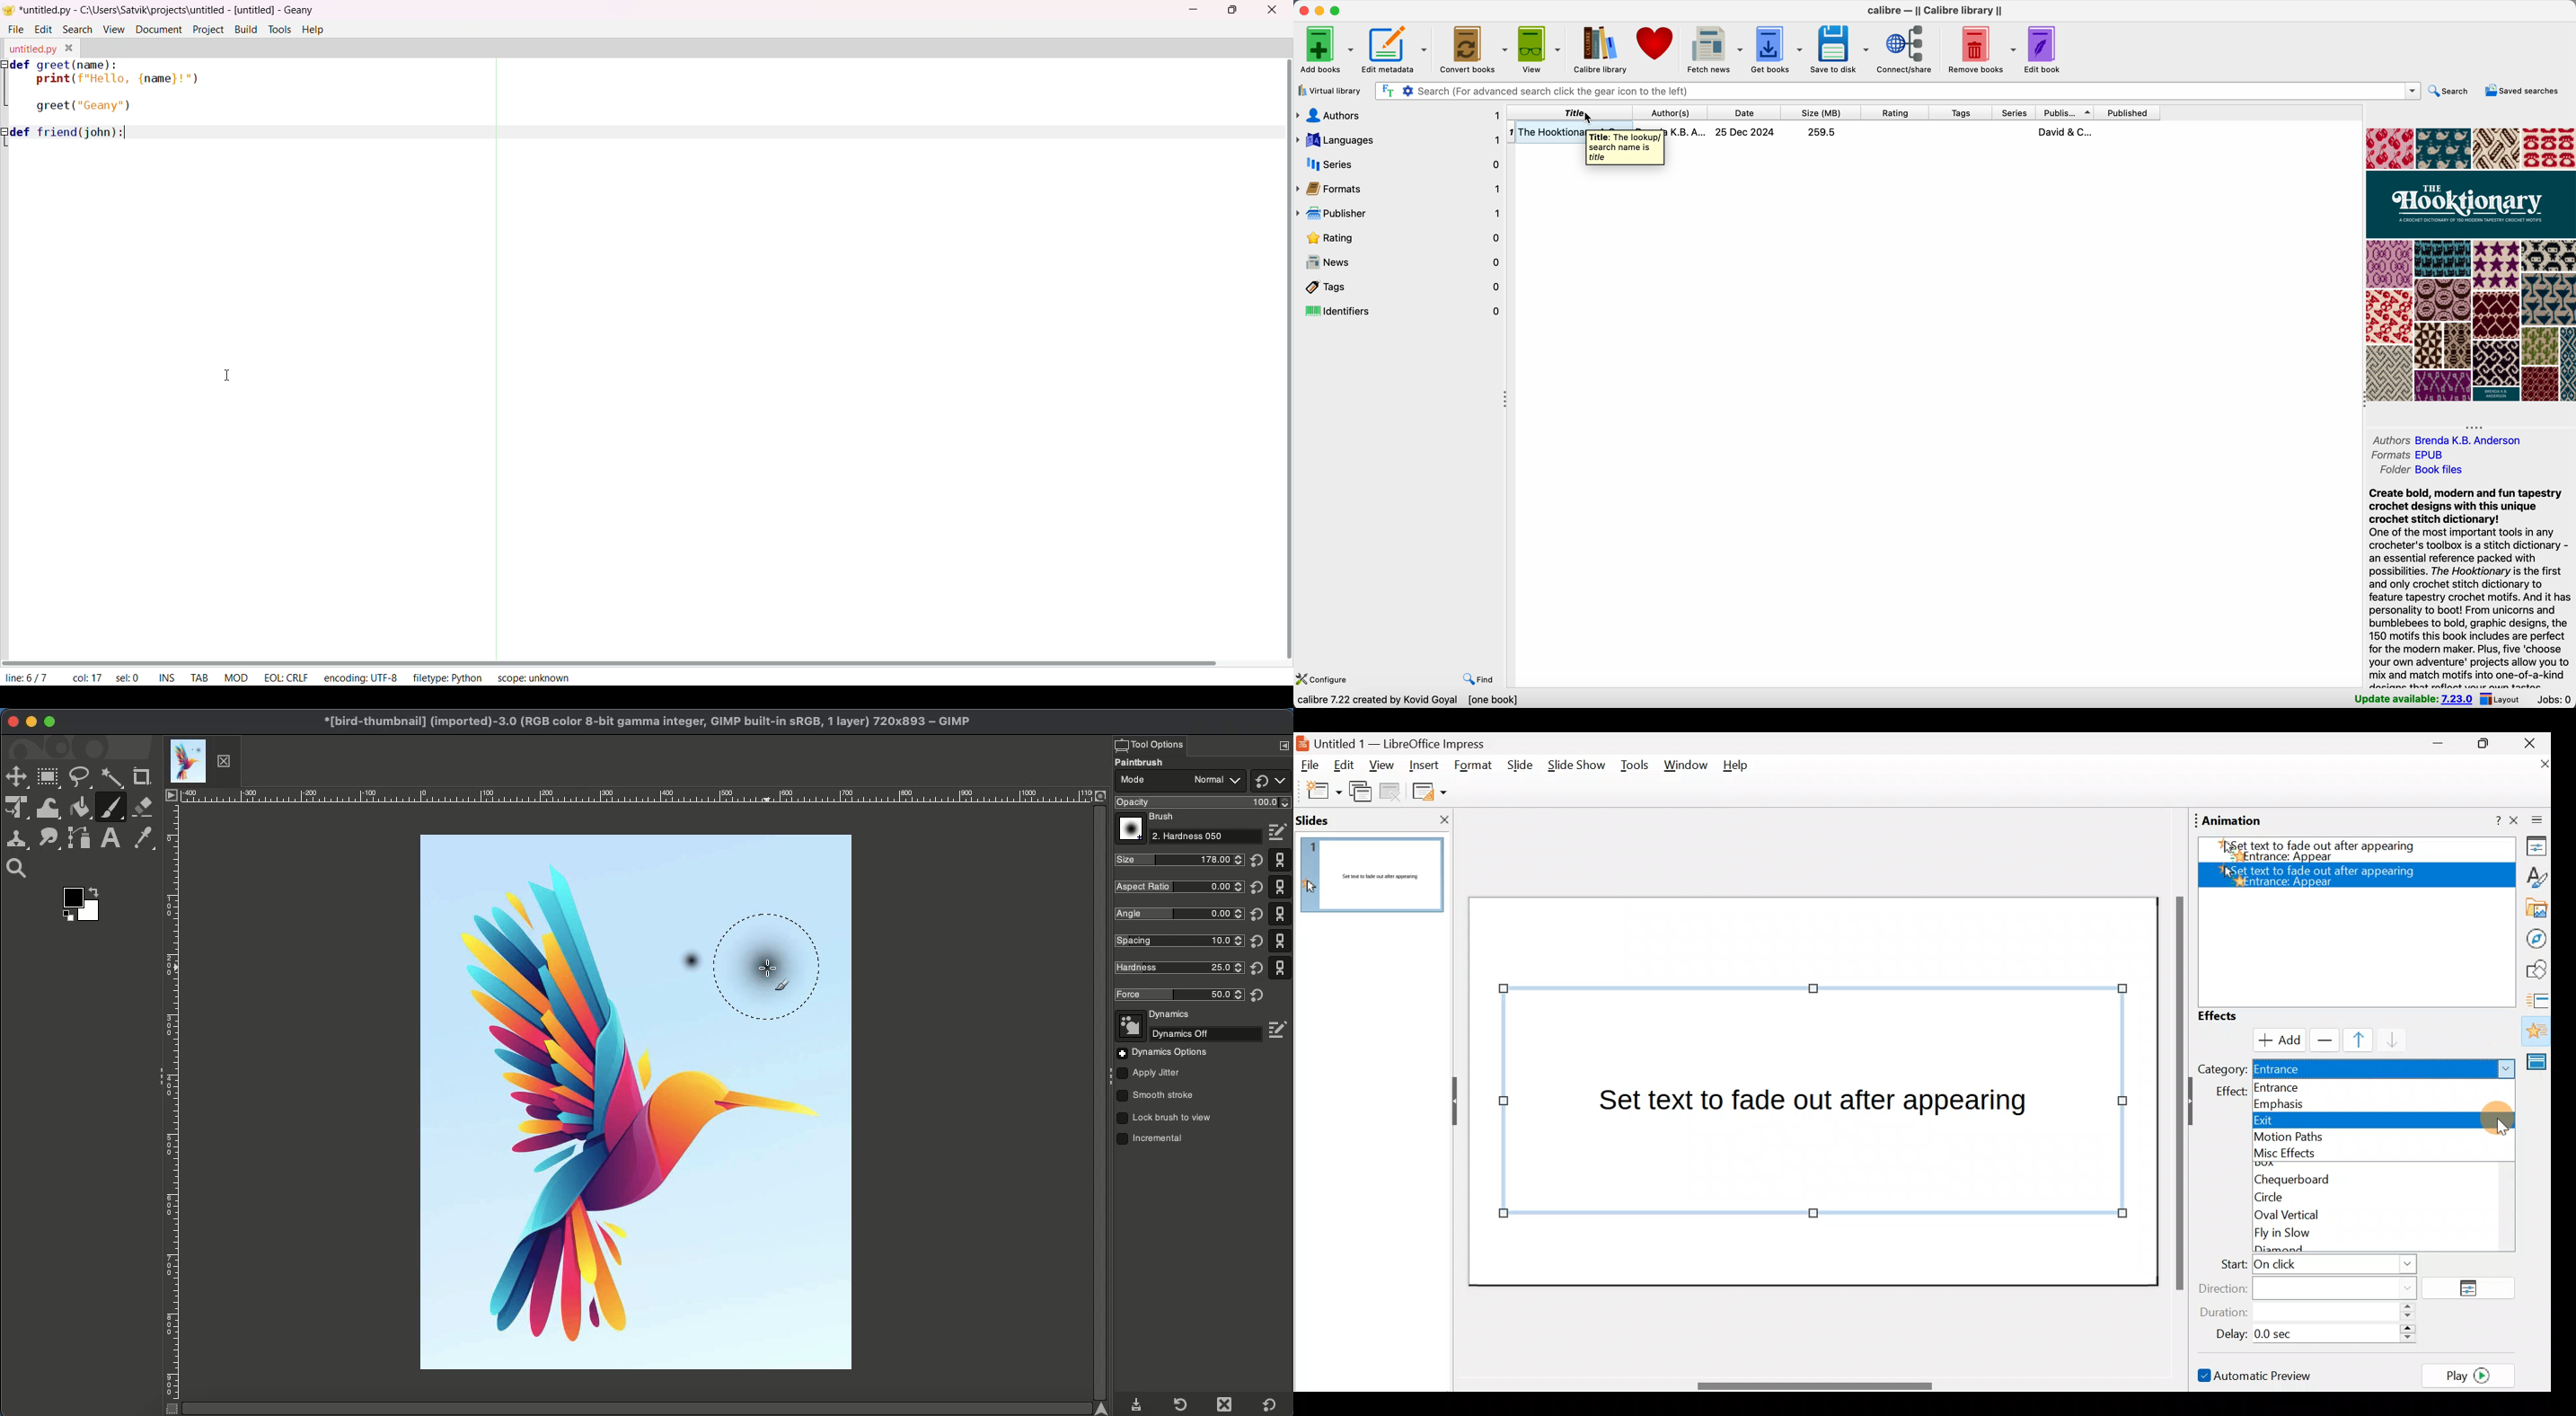 This screenshot has width=2576, height=1428. I want to click on fetch news, so click(1714, 48).